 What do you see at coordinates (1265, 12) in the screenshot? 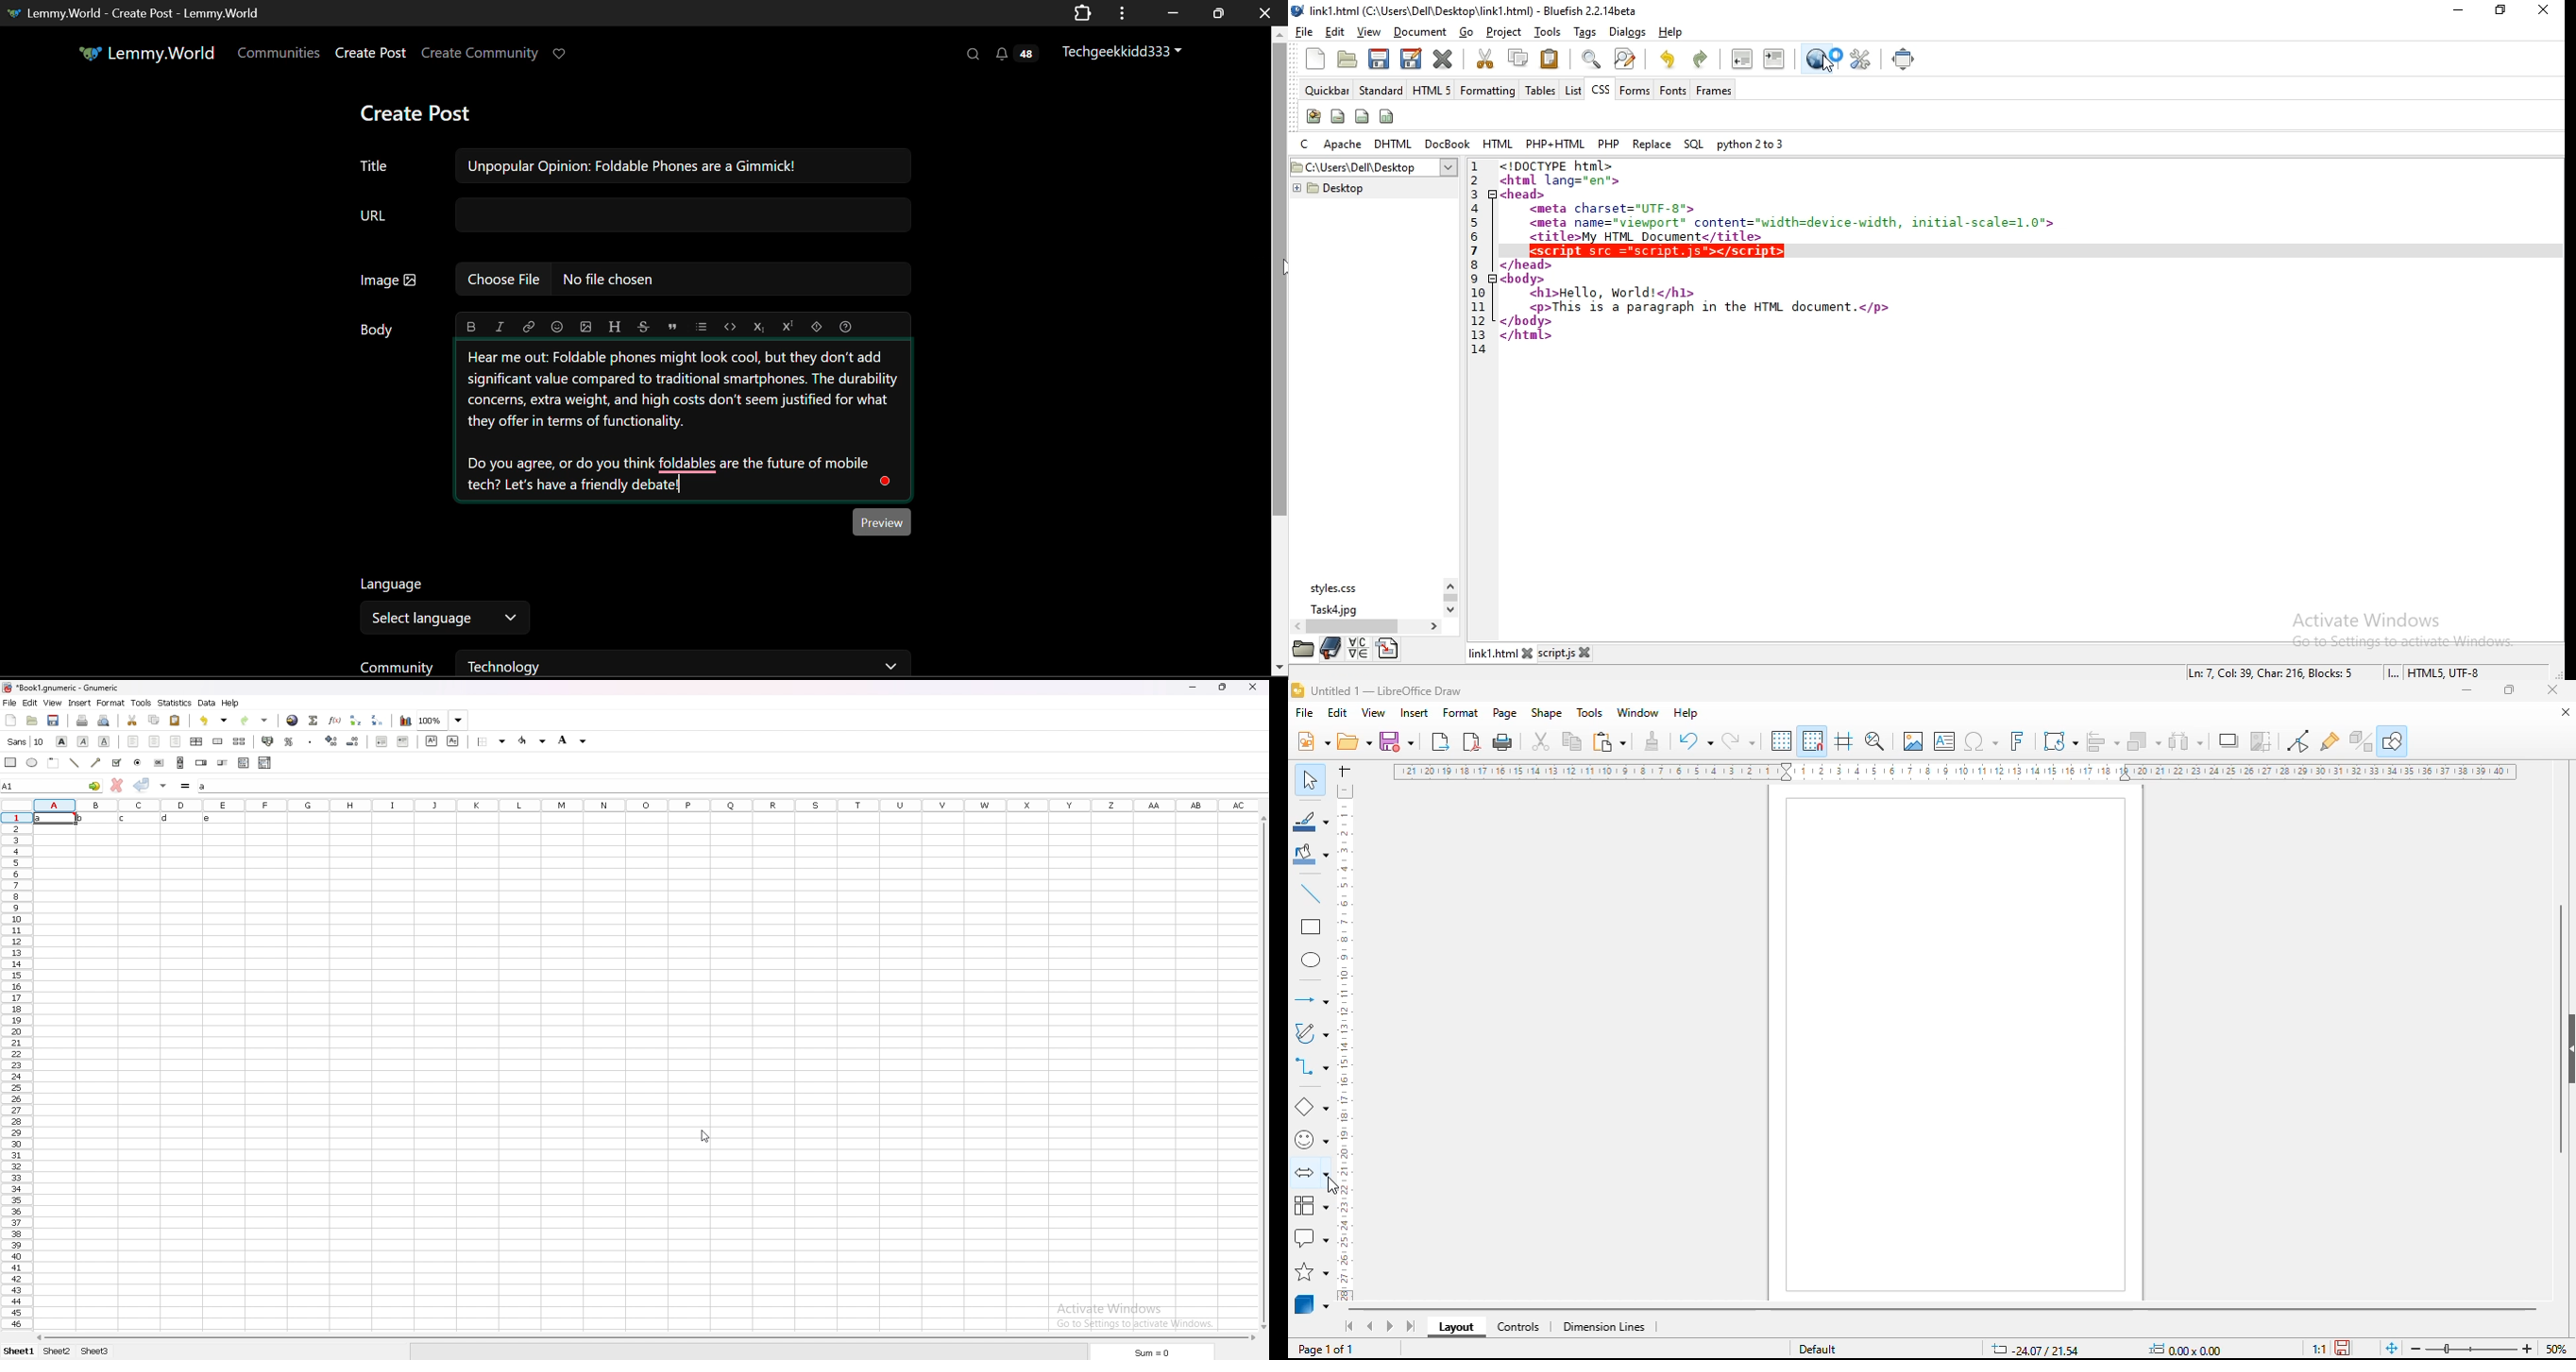
I see `Close Window` at bounding box center [1265, 12].